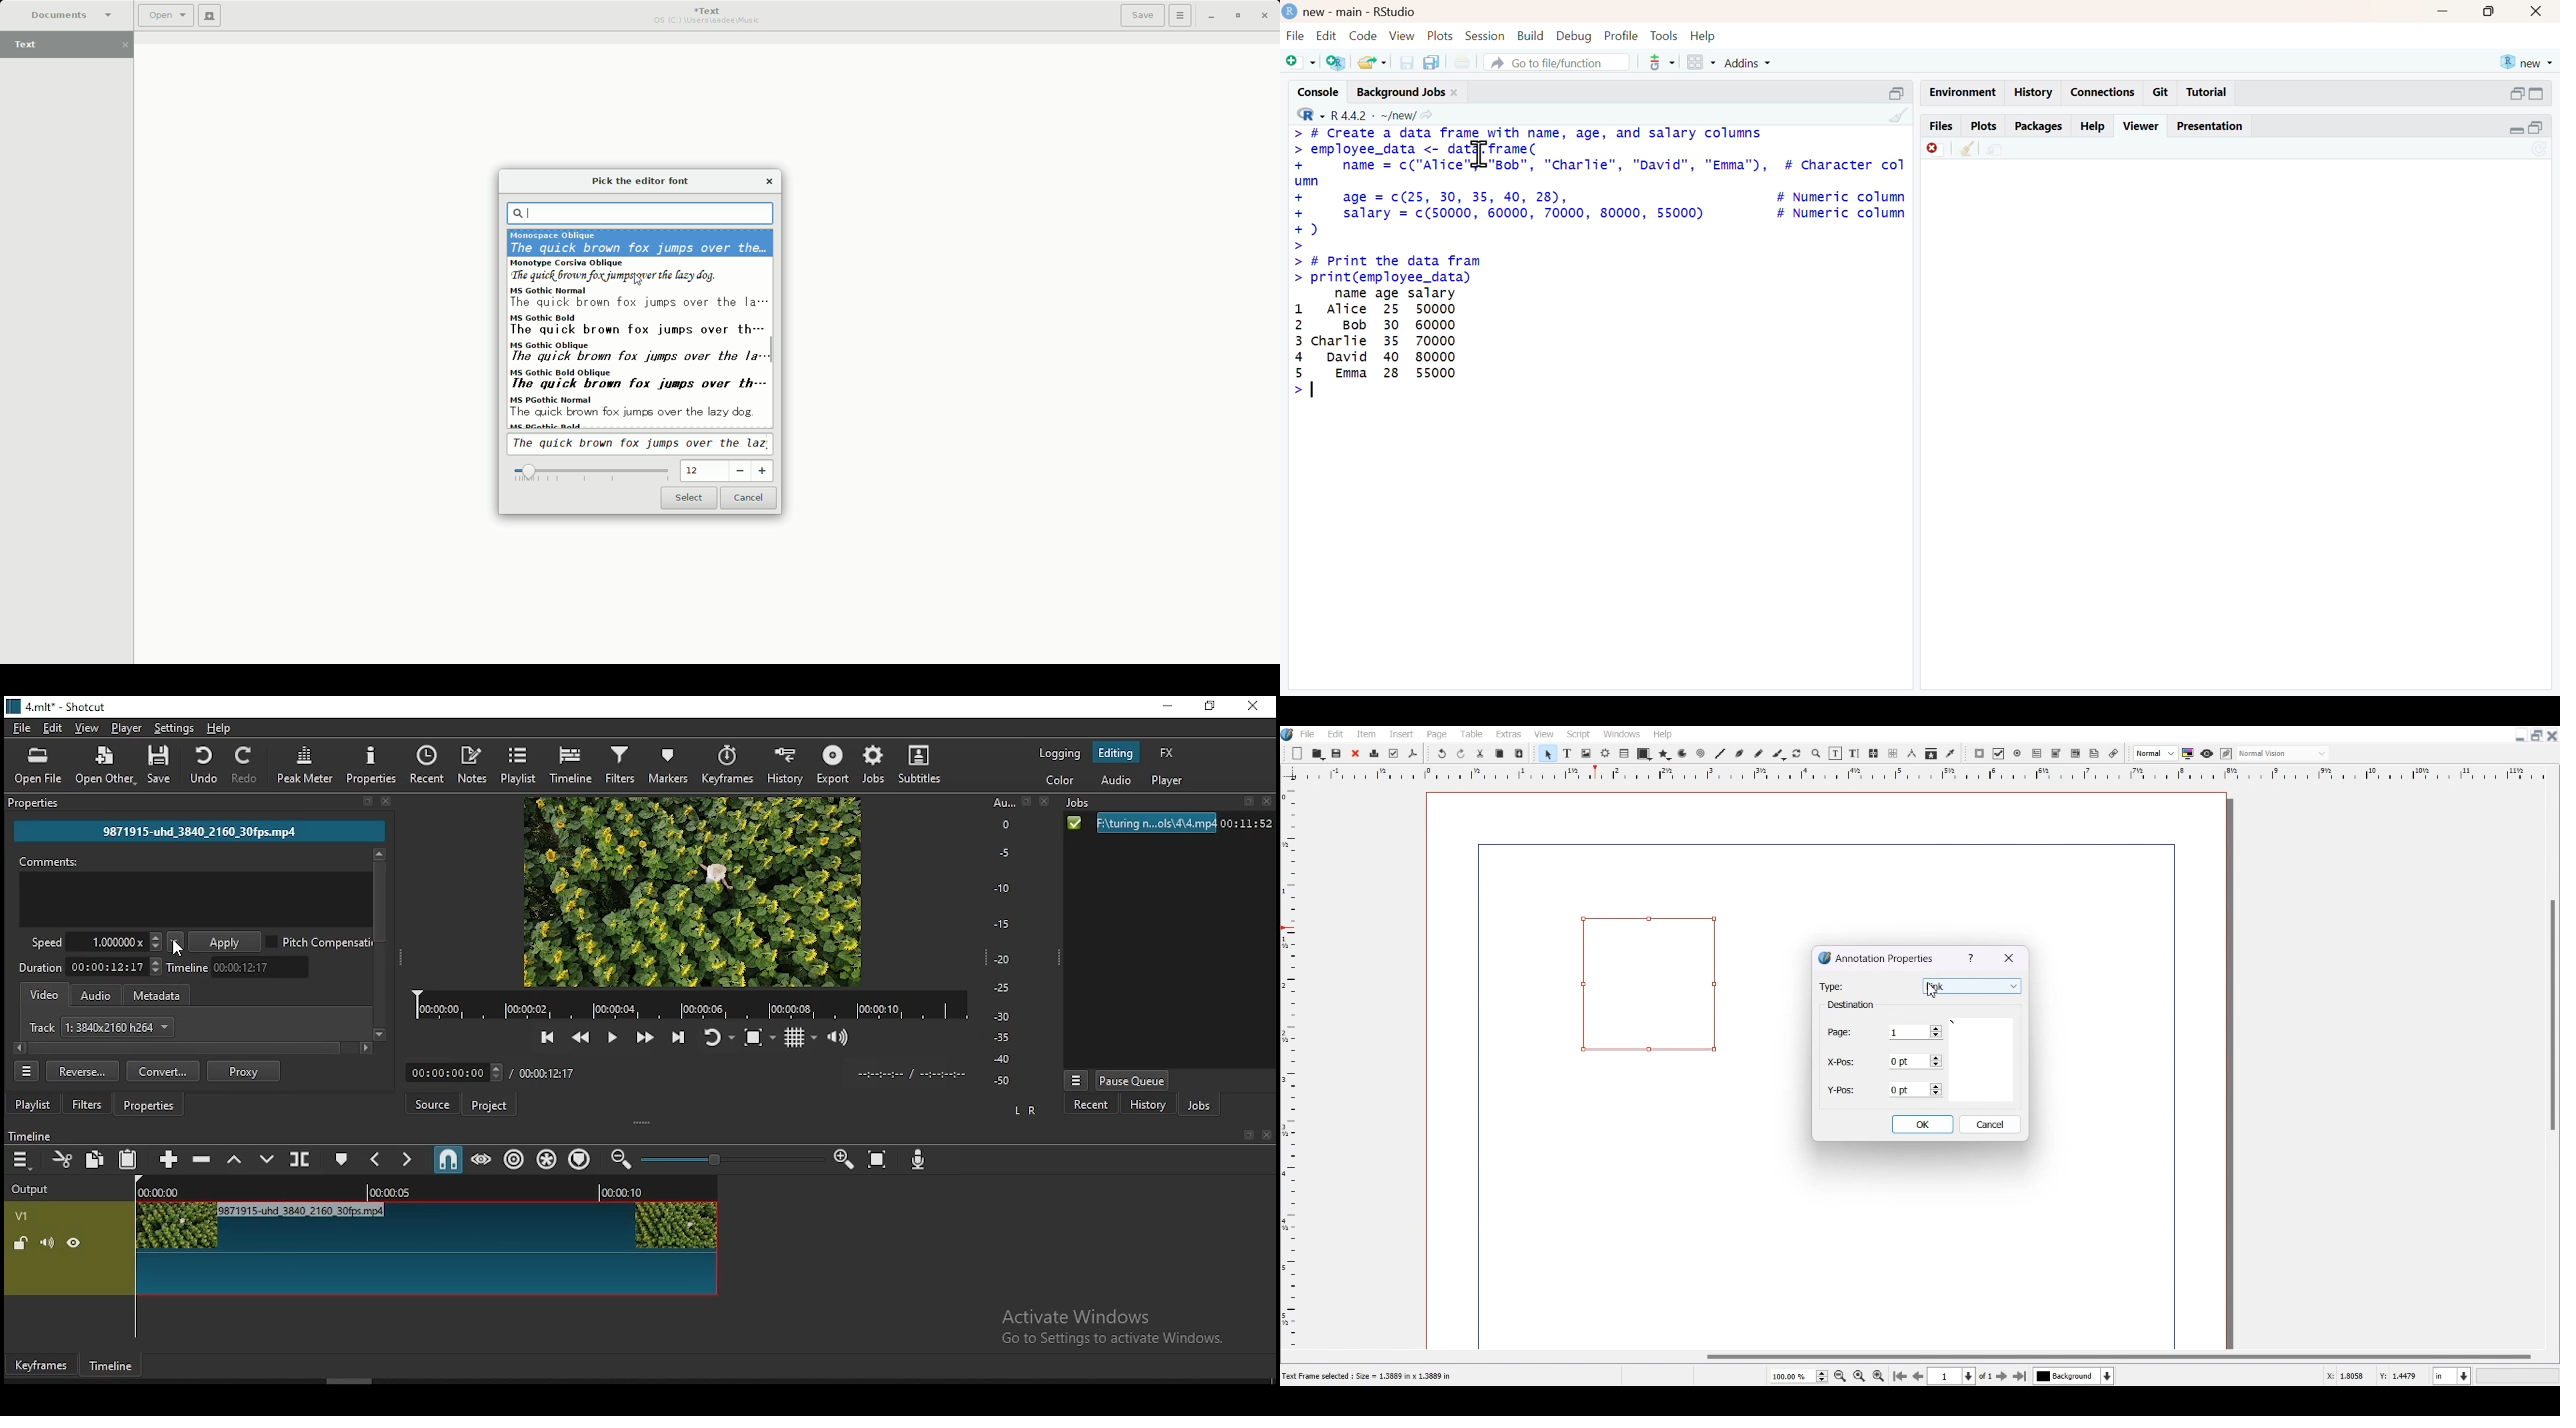 The image size is (2576, 1428). Describe the element at coordinates (1898, 90) in the screenshot. I see `minimize` at that location.